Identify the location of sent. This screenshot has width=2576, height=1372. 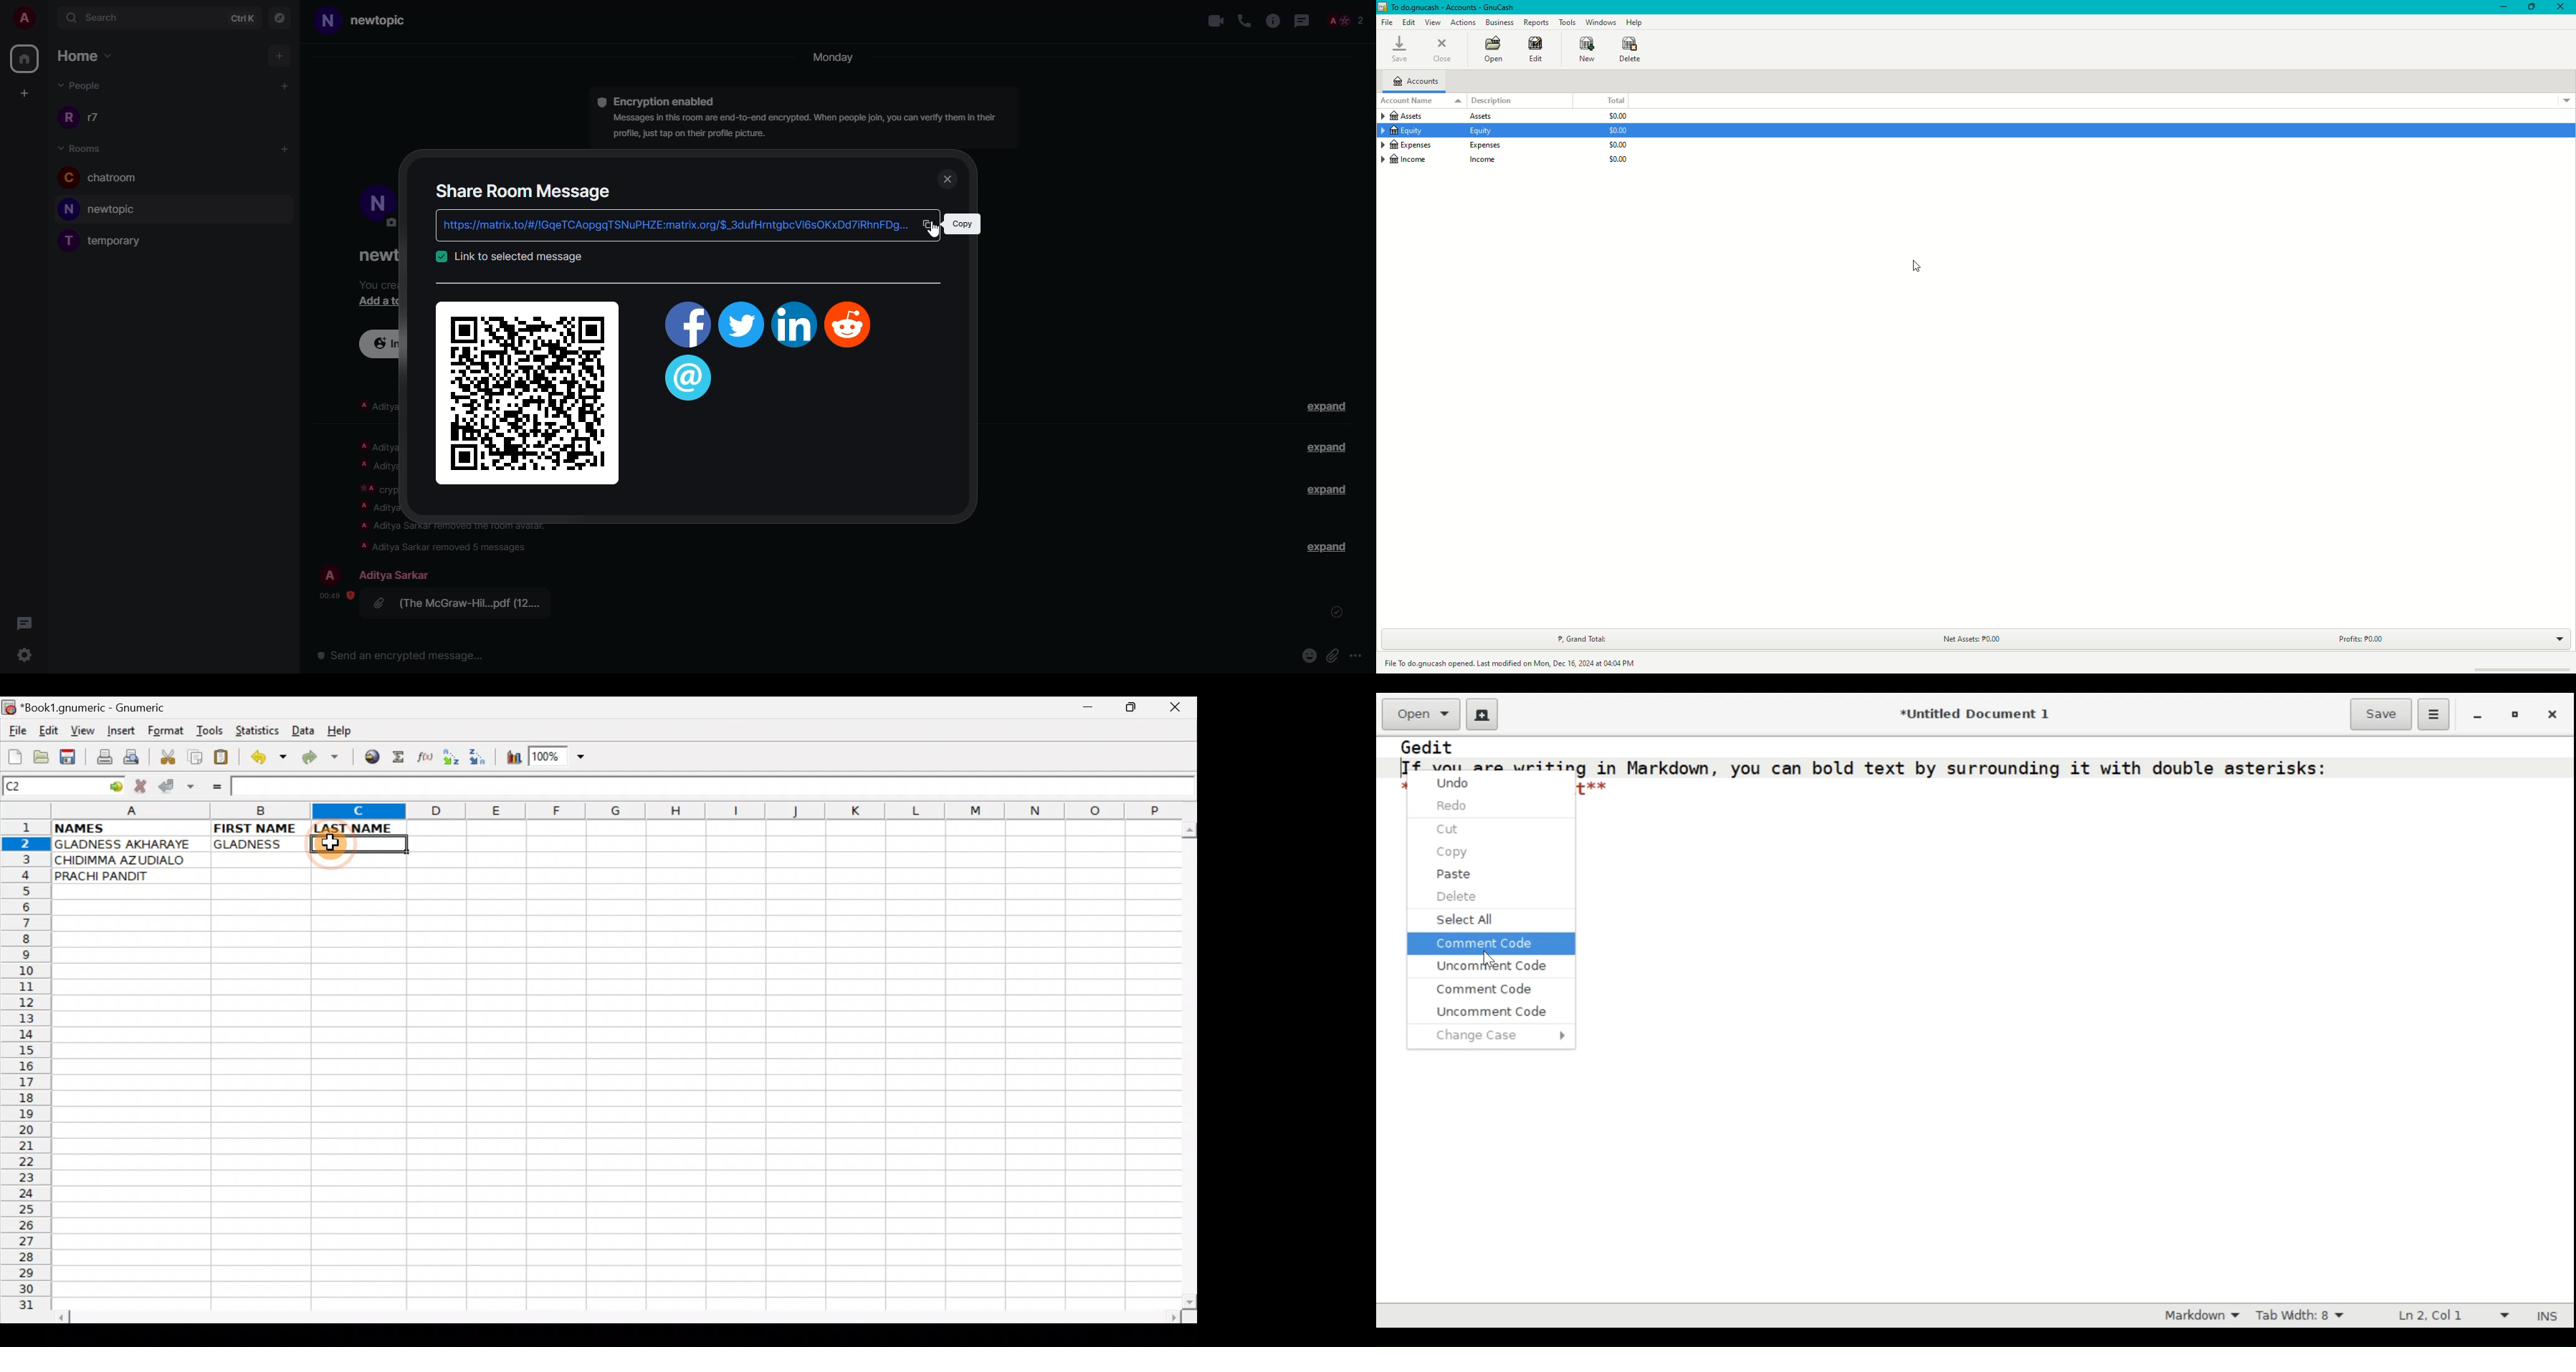
(1338, 613).